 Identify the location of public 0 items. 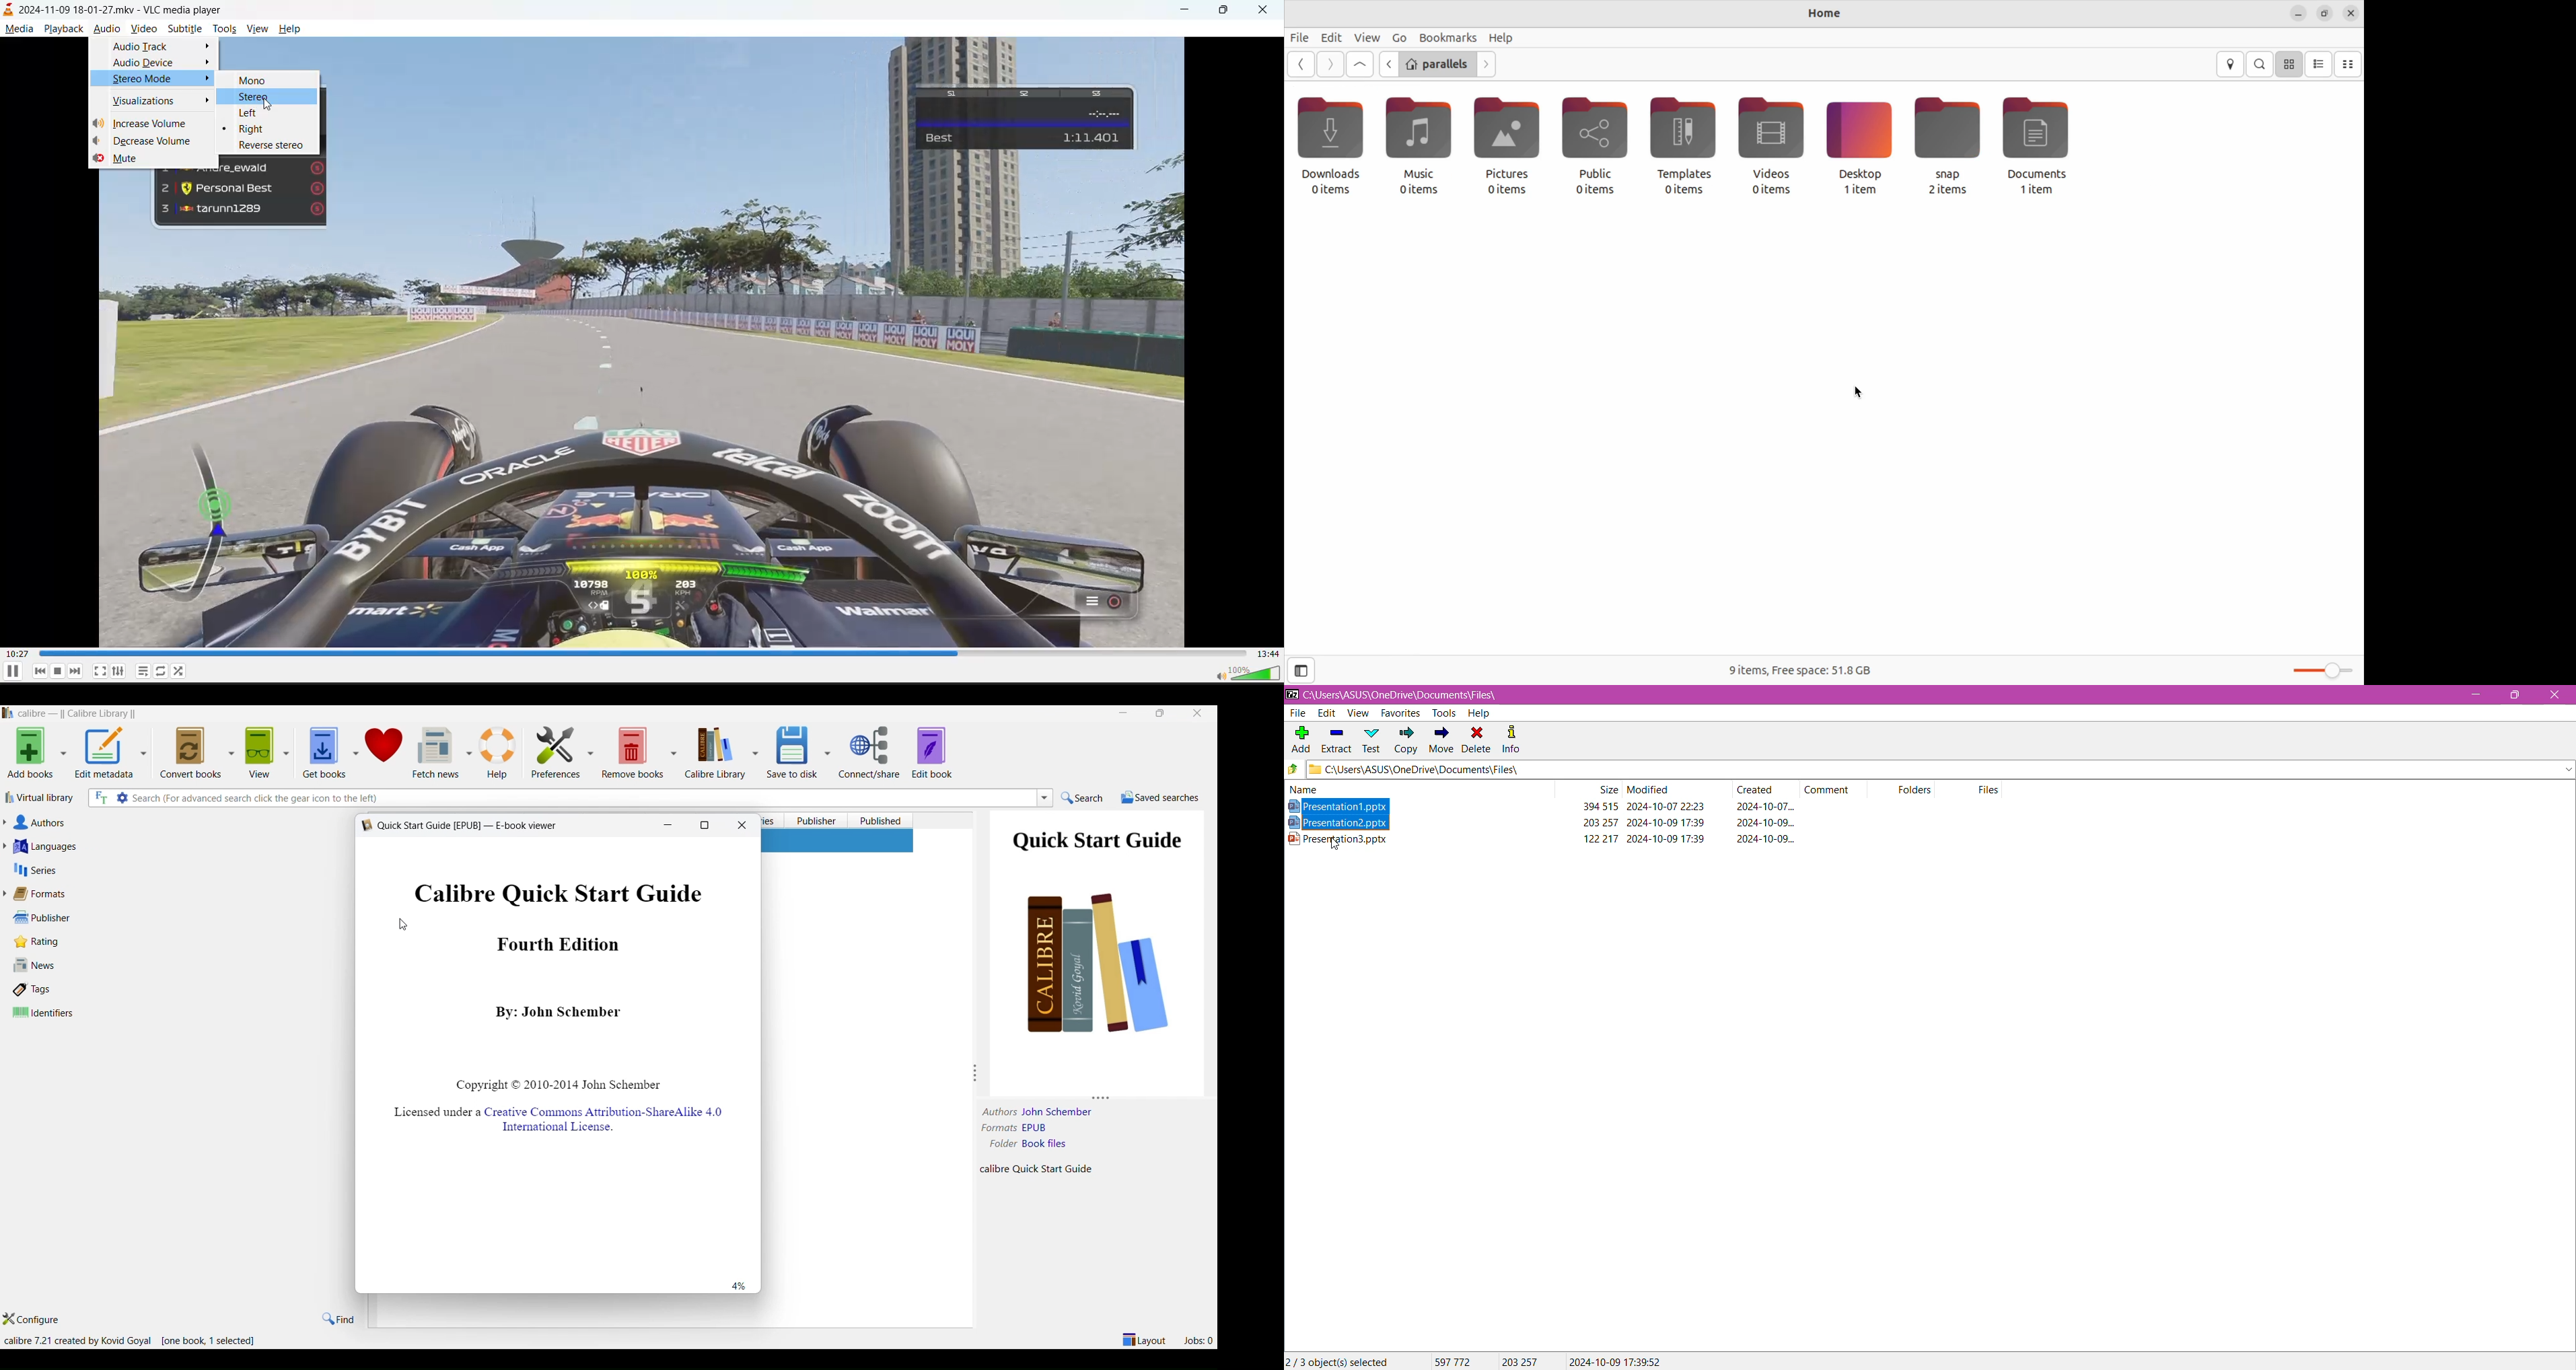
(1604, 145).